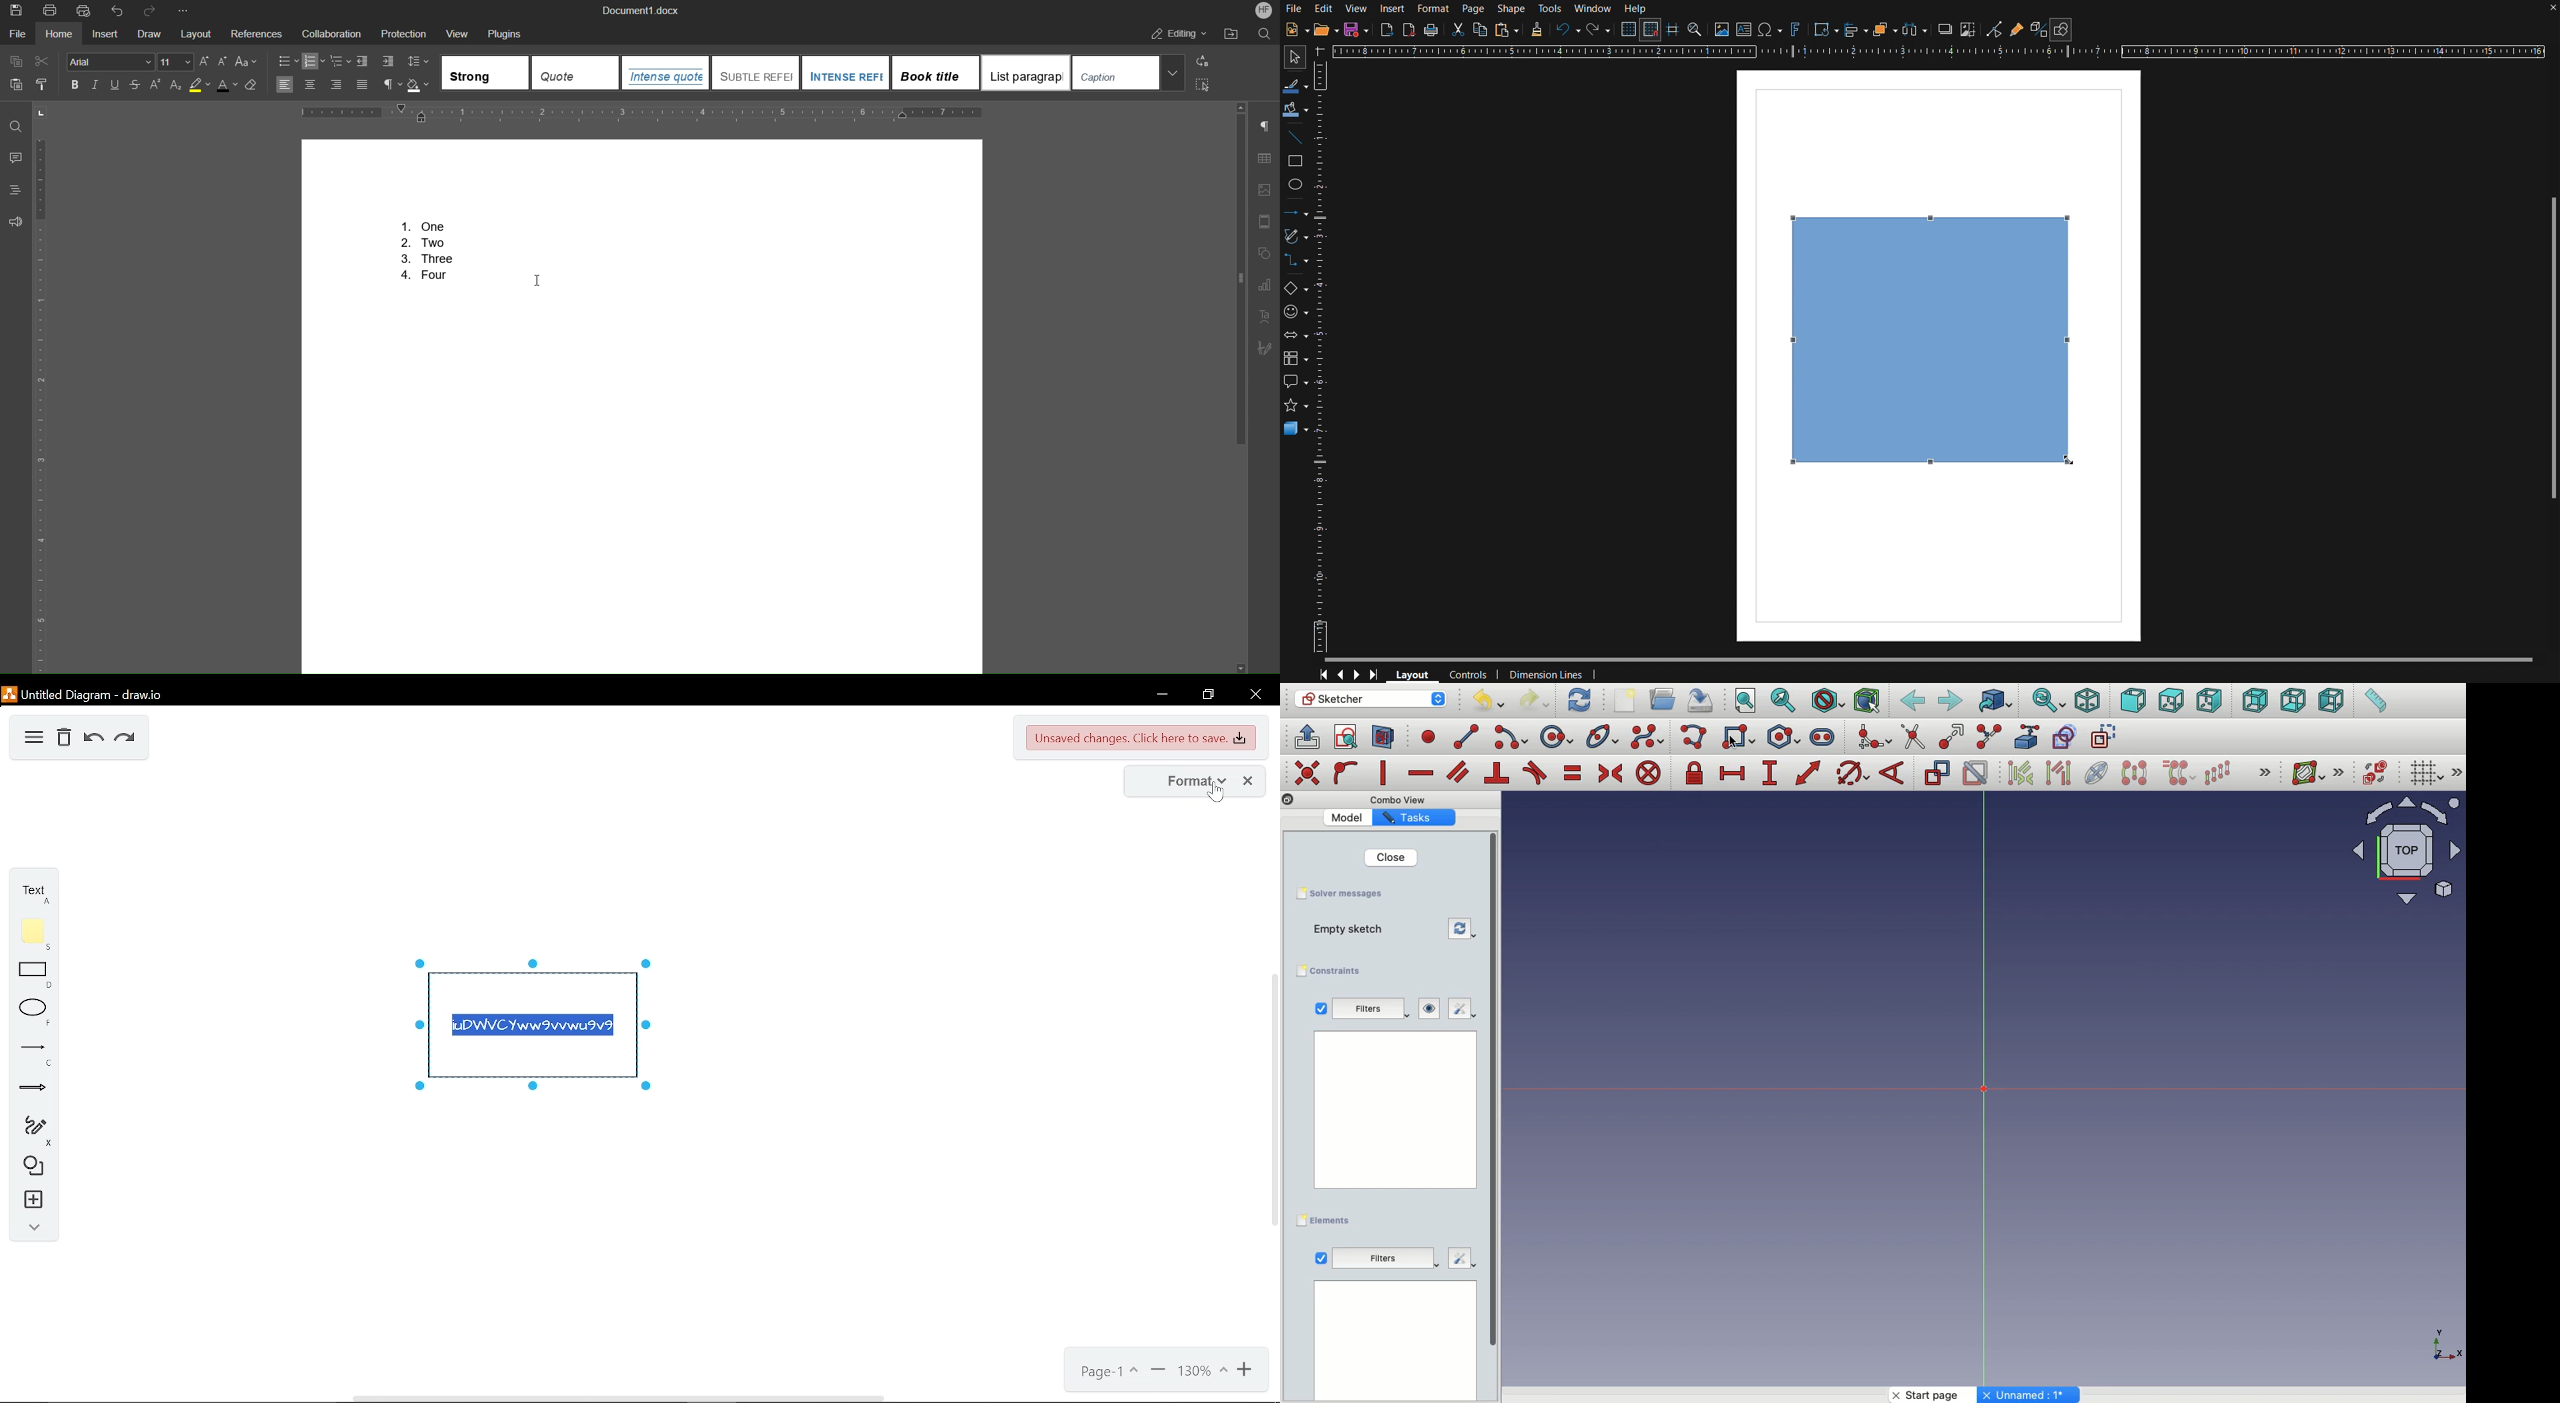 This screenshot has height=1428, width=2576. I want to click on Scrollbar, so click(1939, 661).